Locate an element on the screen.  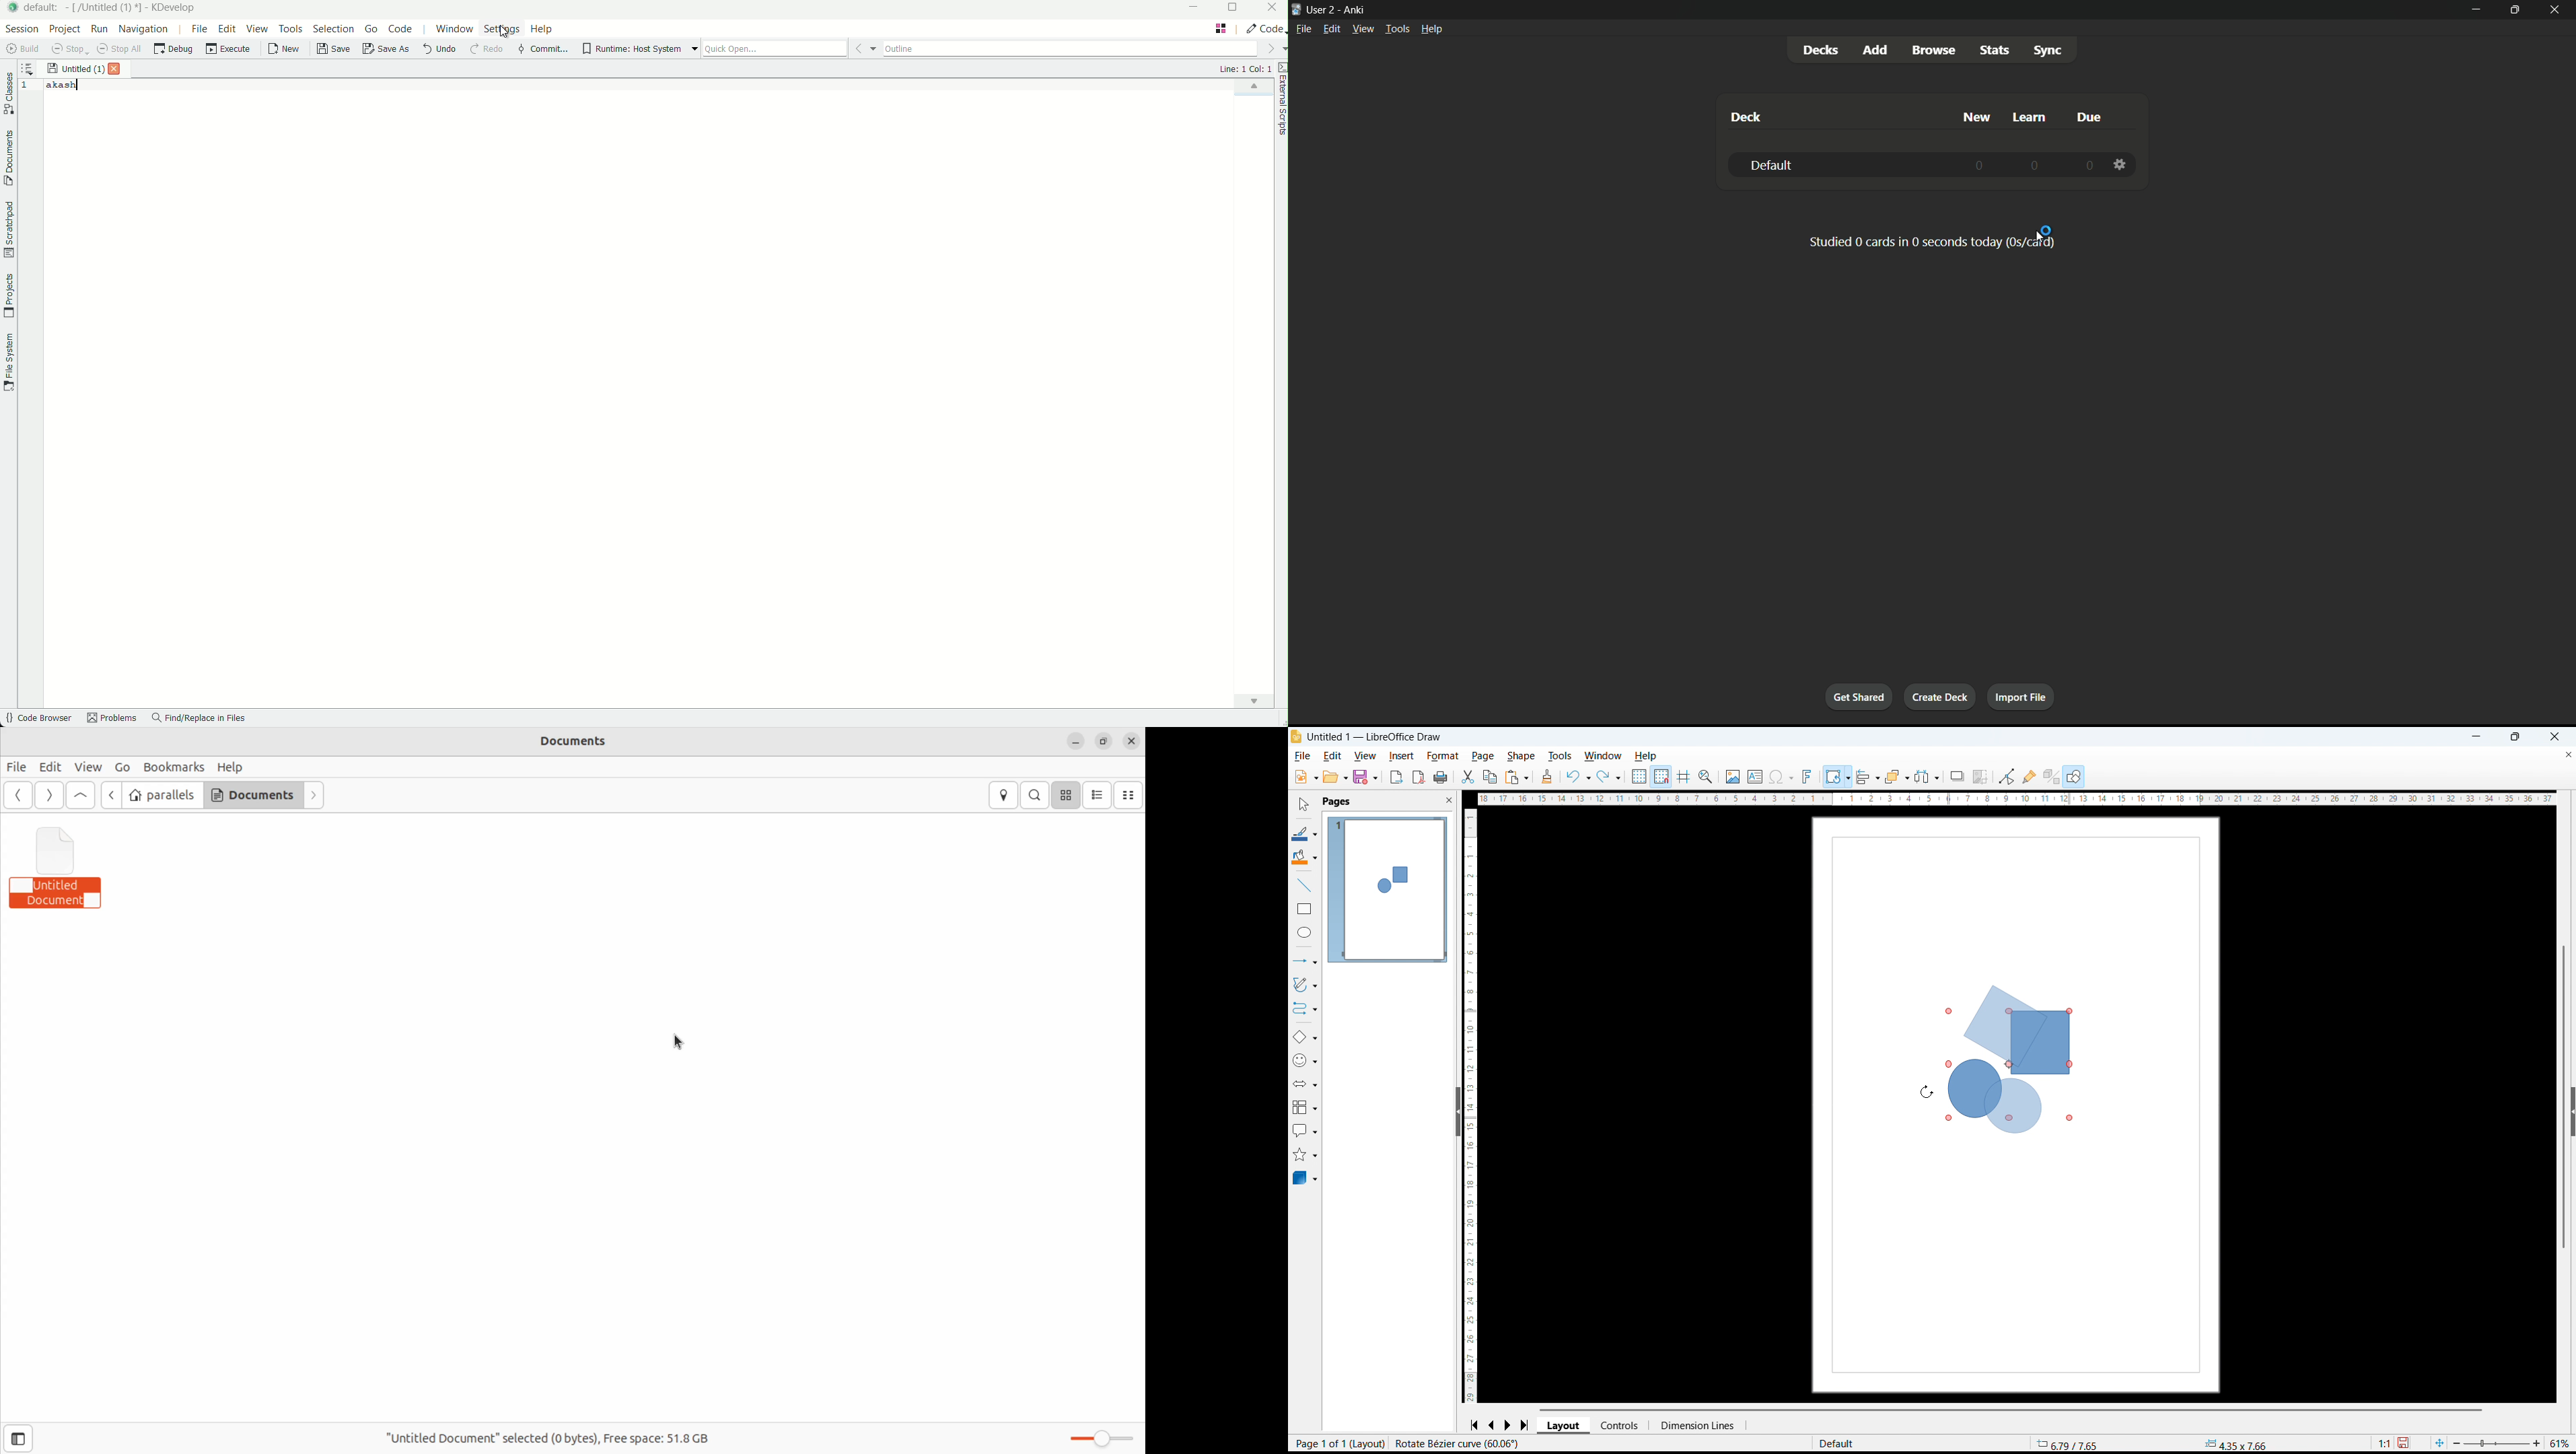
Snap to grid  is located at coordinates (1661, 777).